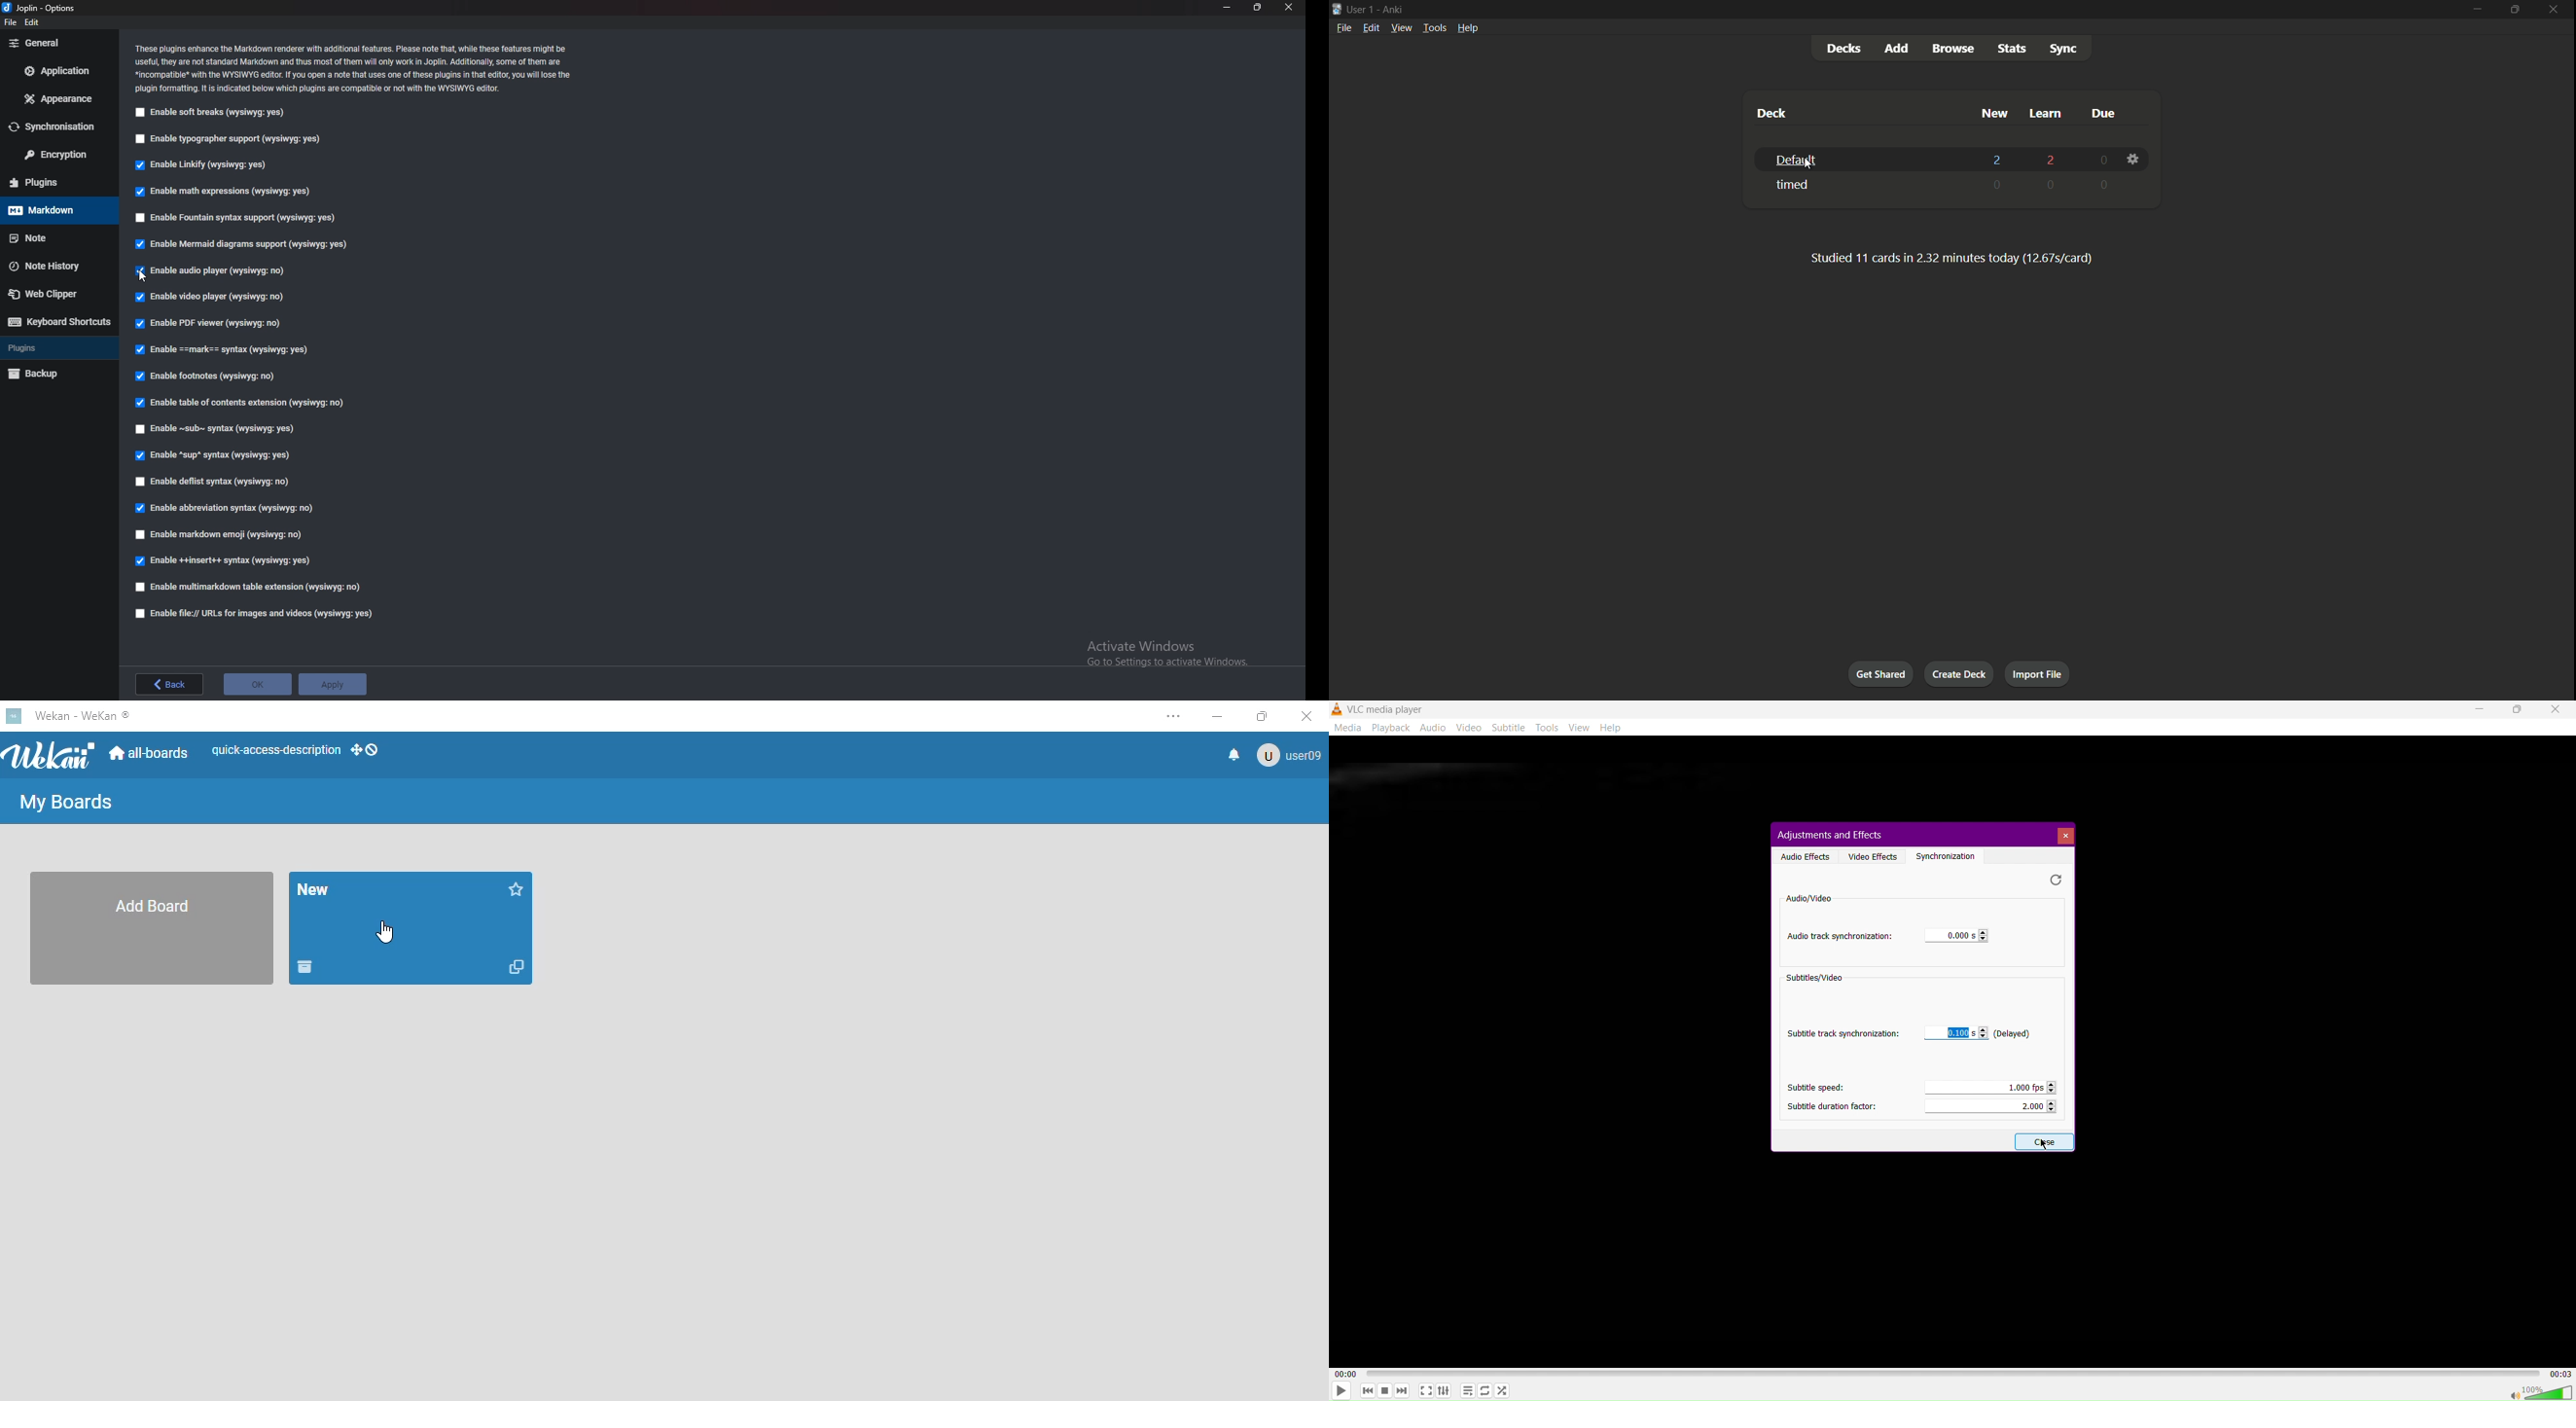 The width and height of the screenshot is (2576, 1428). I want to click on Duration factor, so click(1992, 1108).